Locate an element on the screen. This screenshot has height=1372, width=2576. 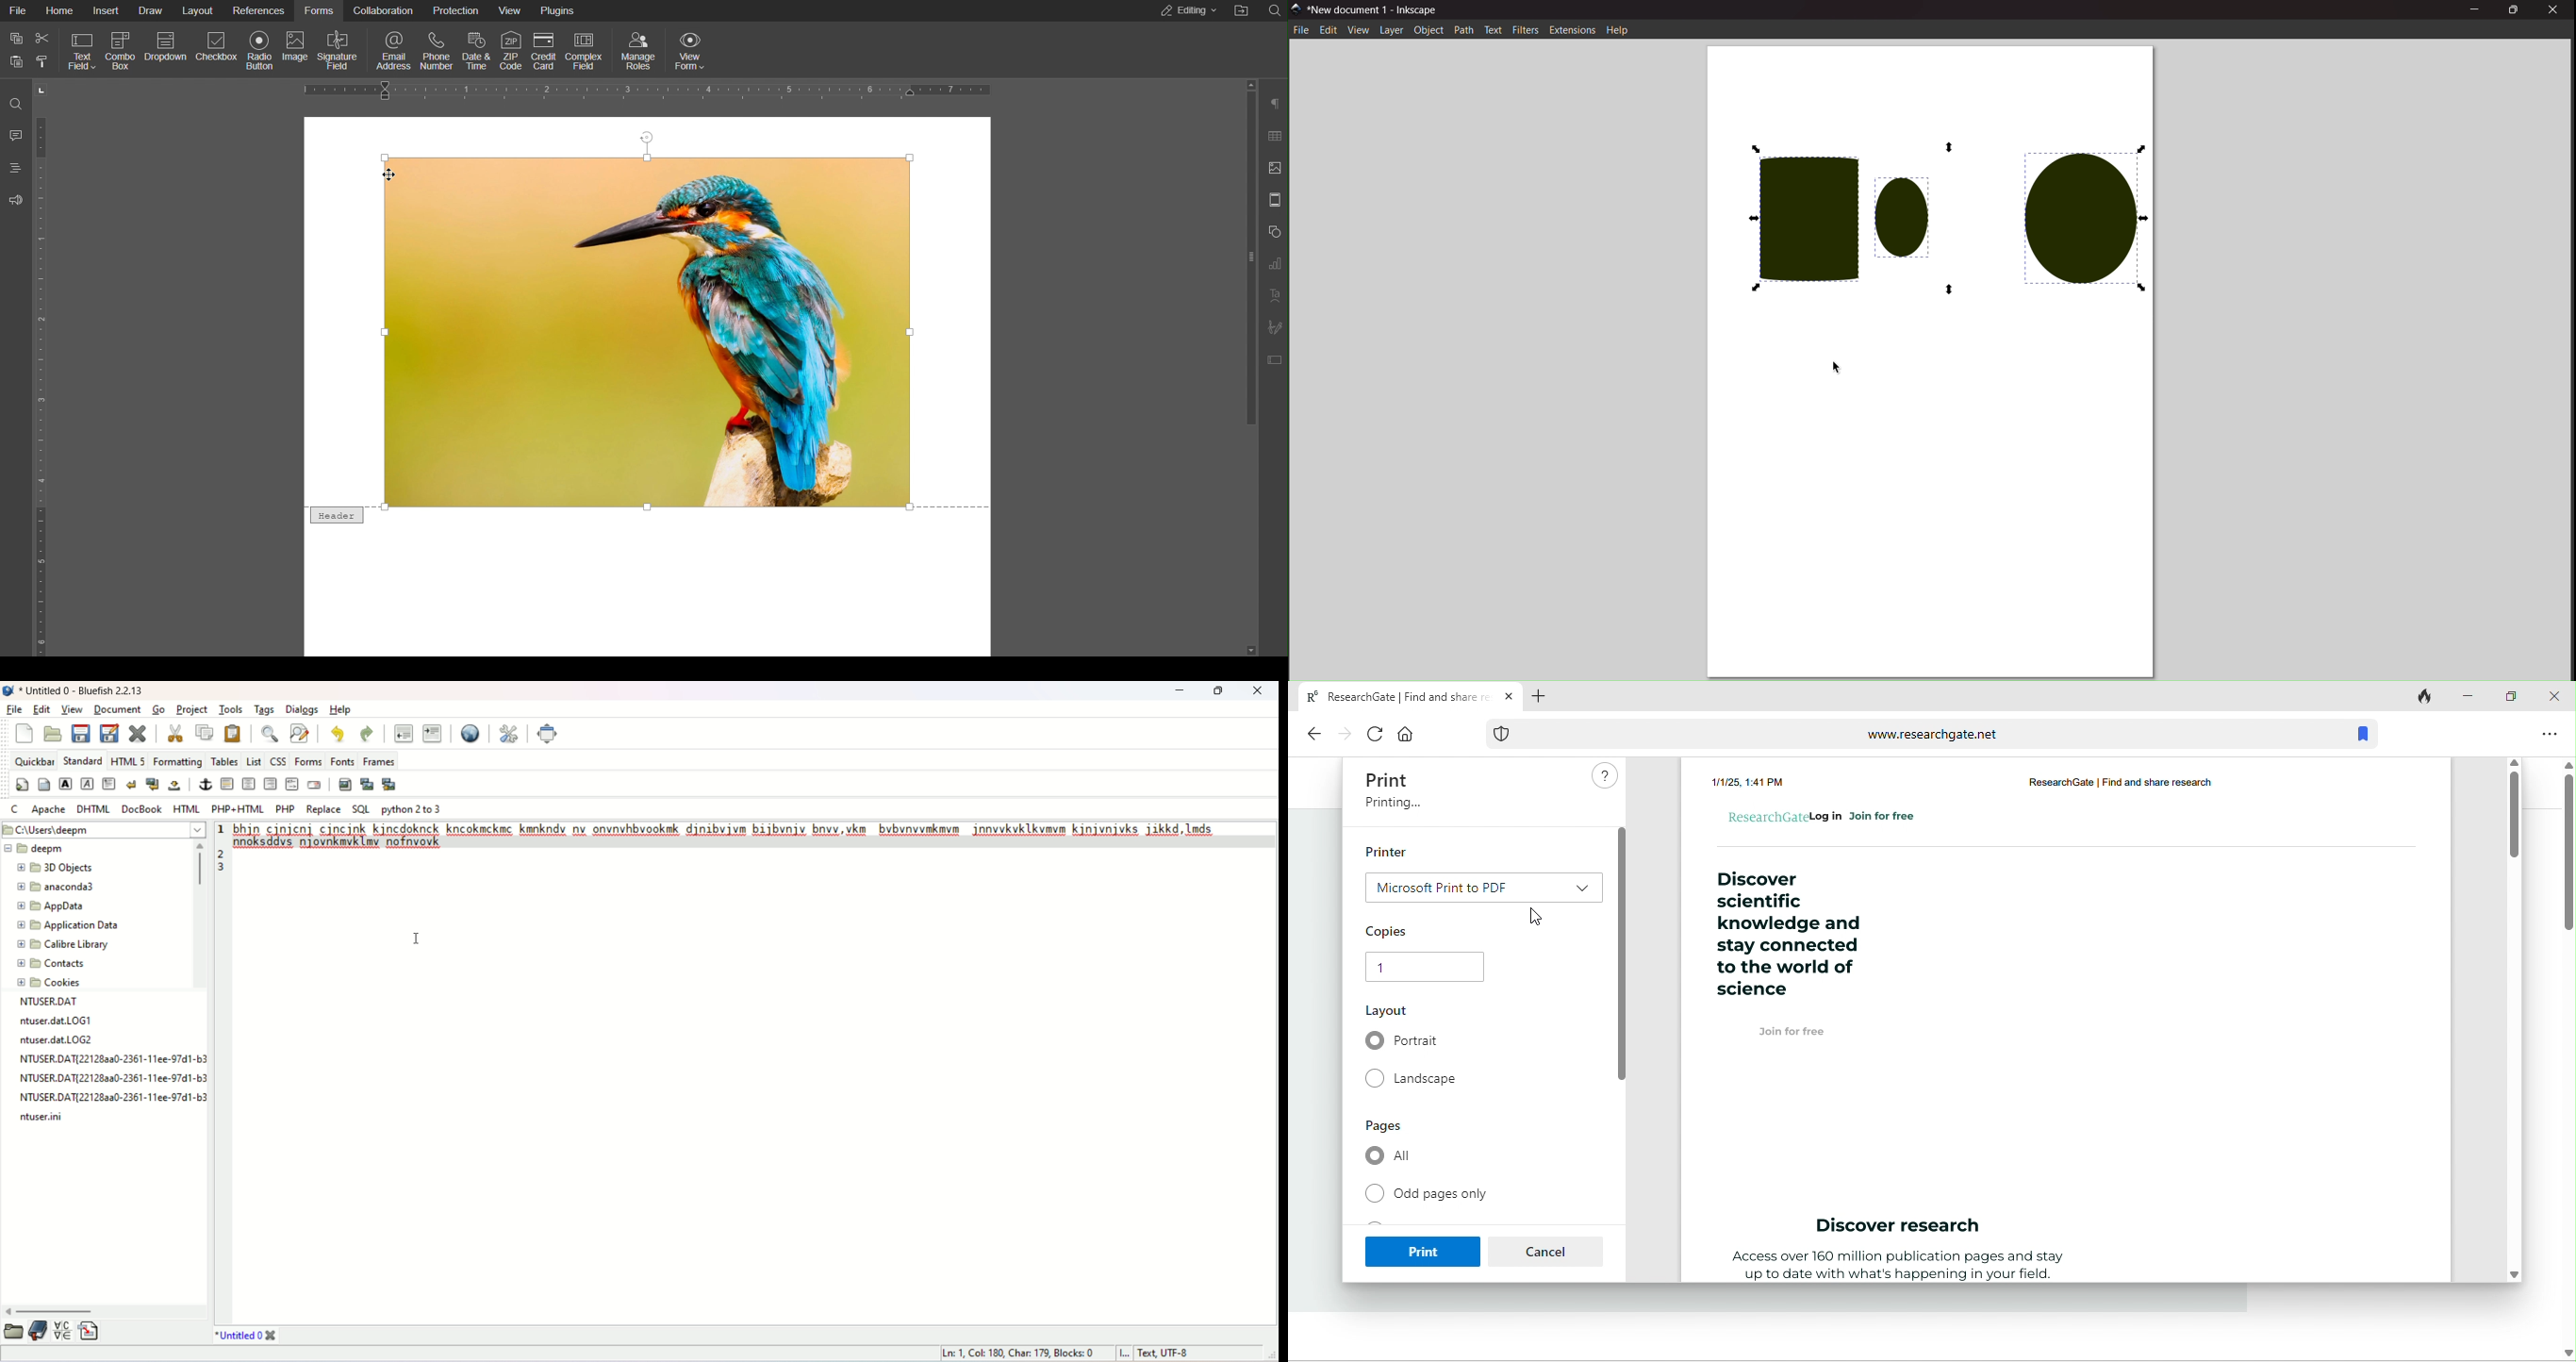
project is located at coordinates (195, 710).